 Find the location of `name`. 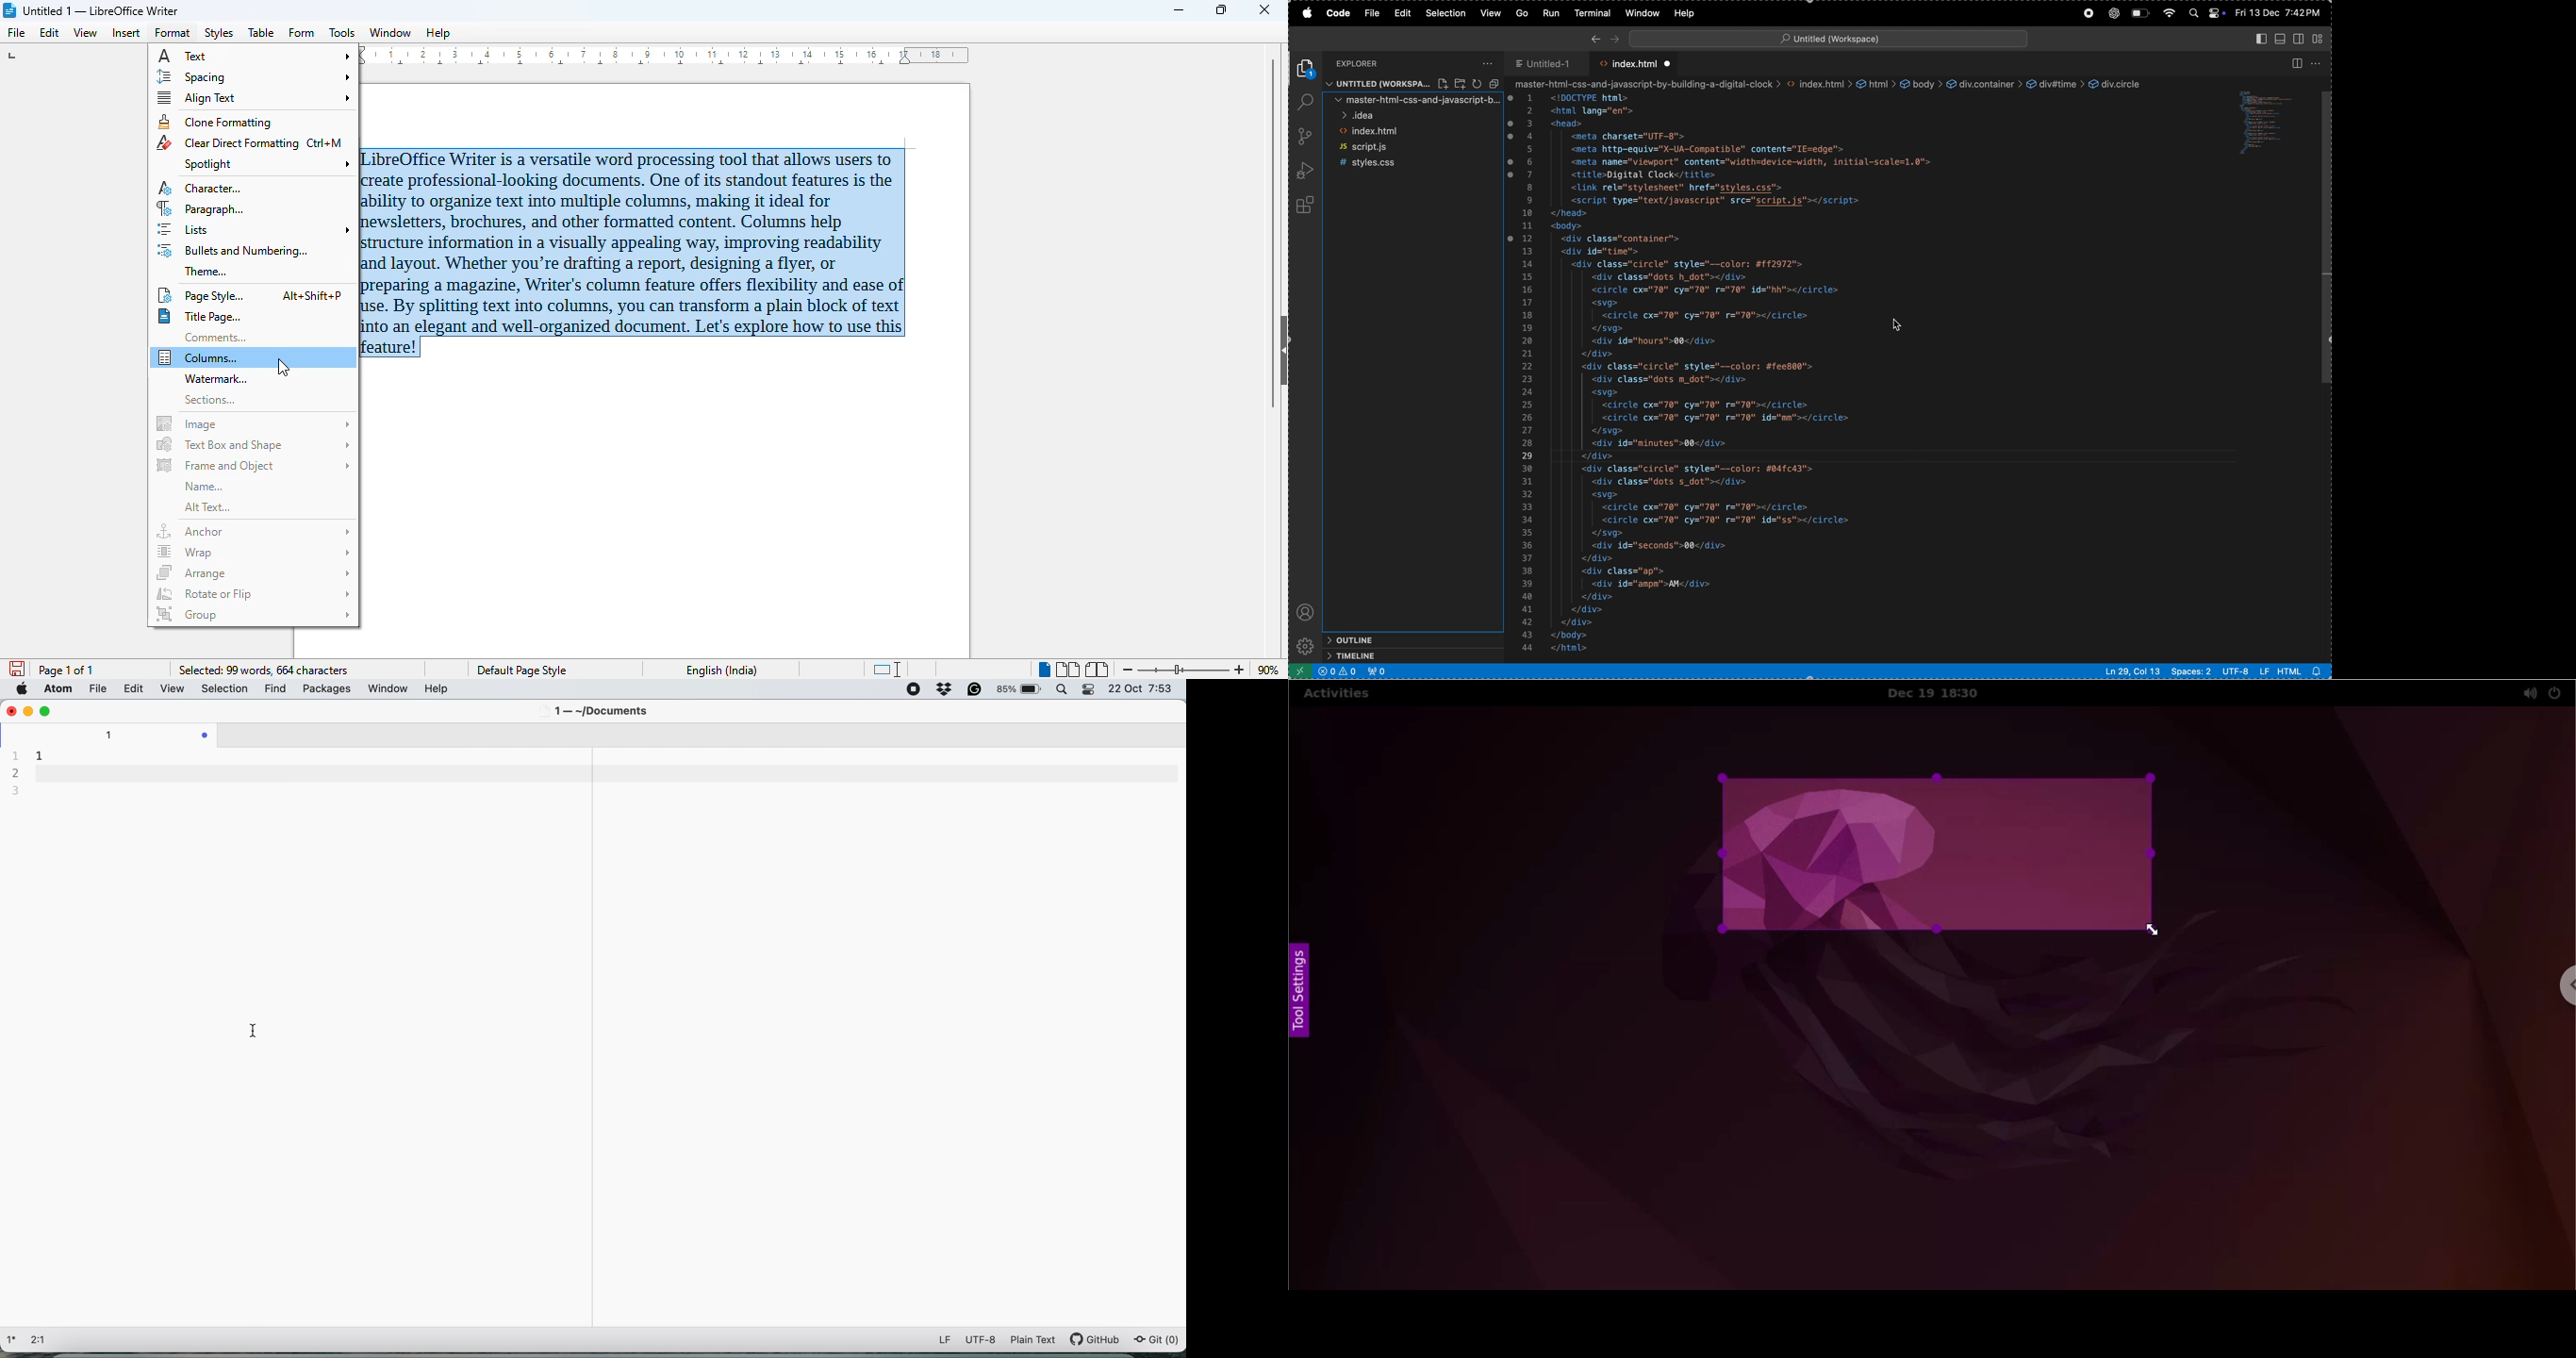

name is located at coordinates (204, 487).